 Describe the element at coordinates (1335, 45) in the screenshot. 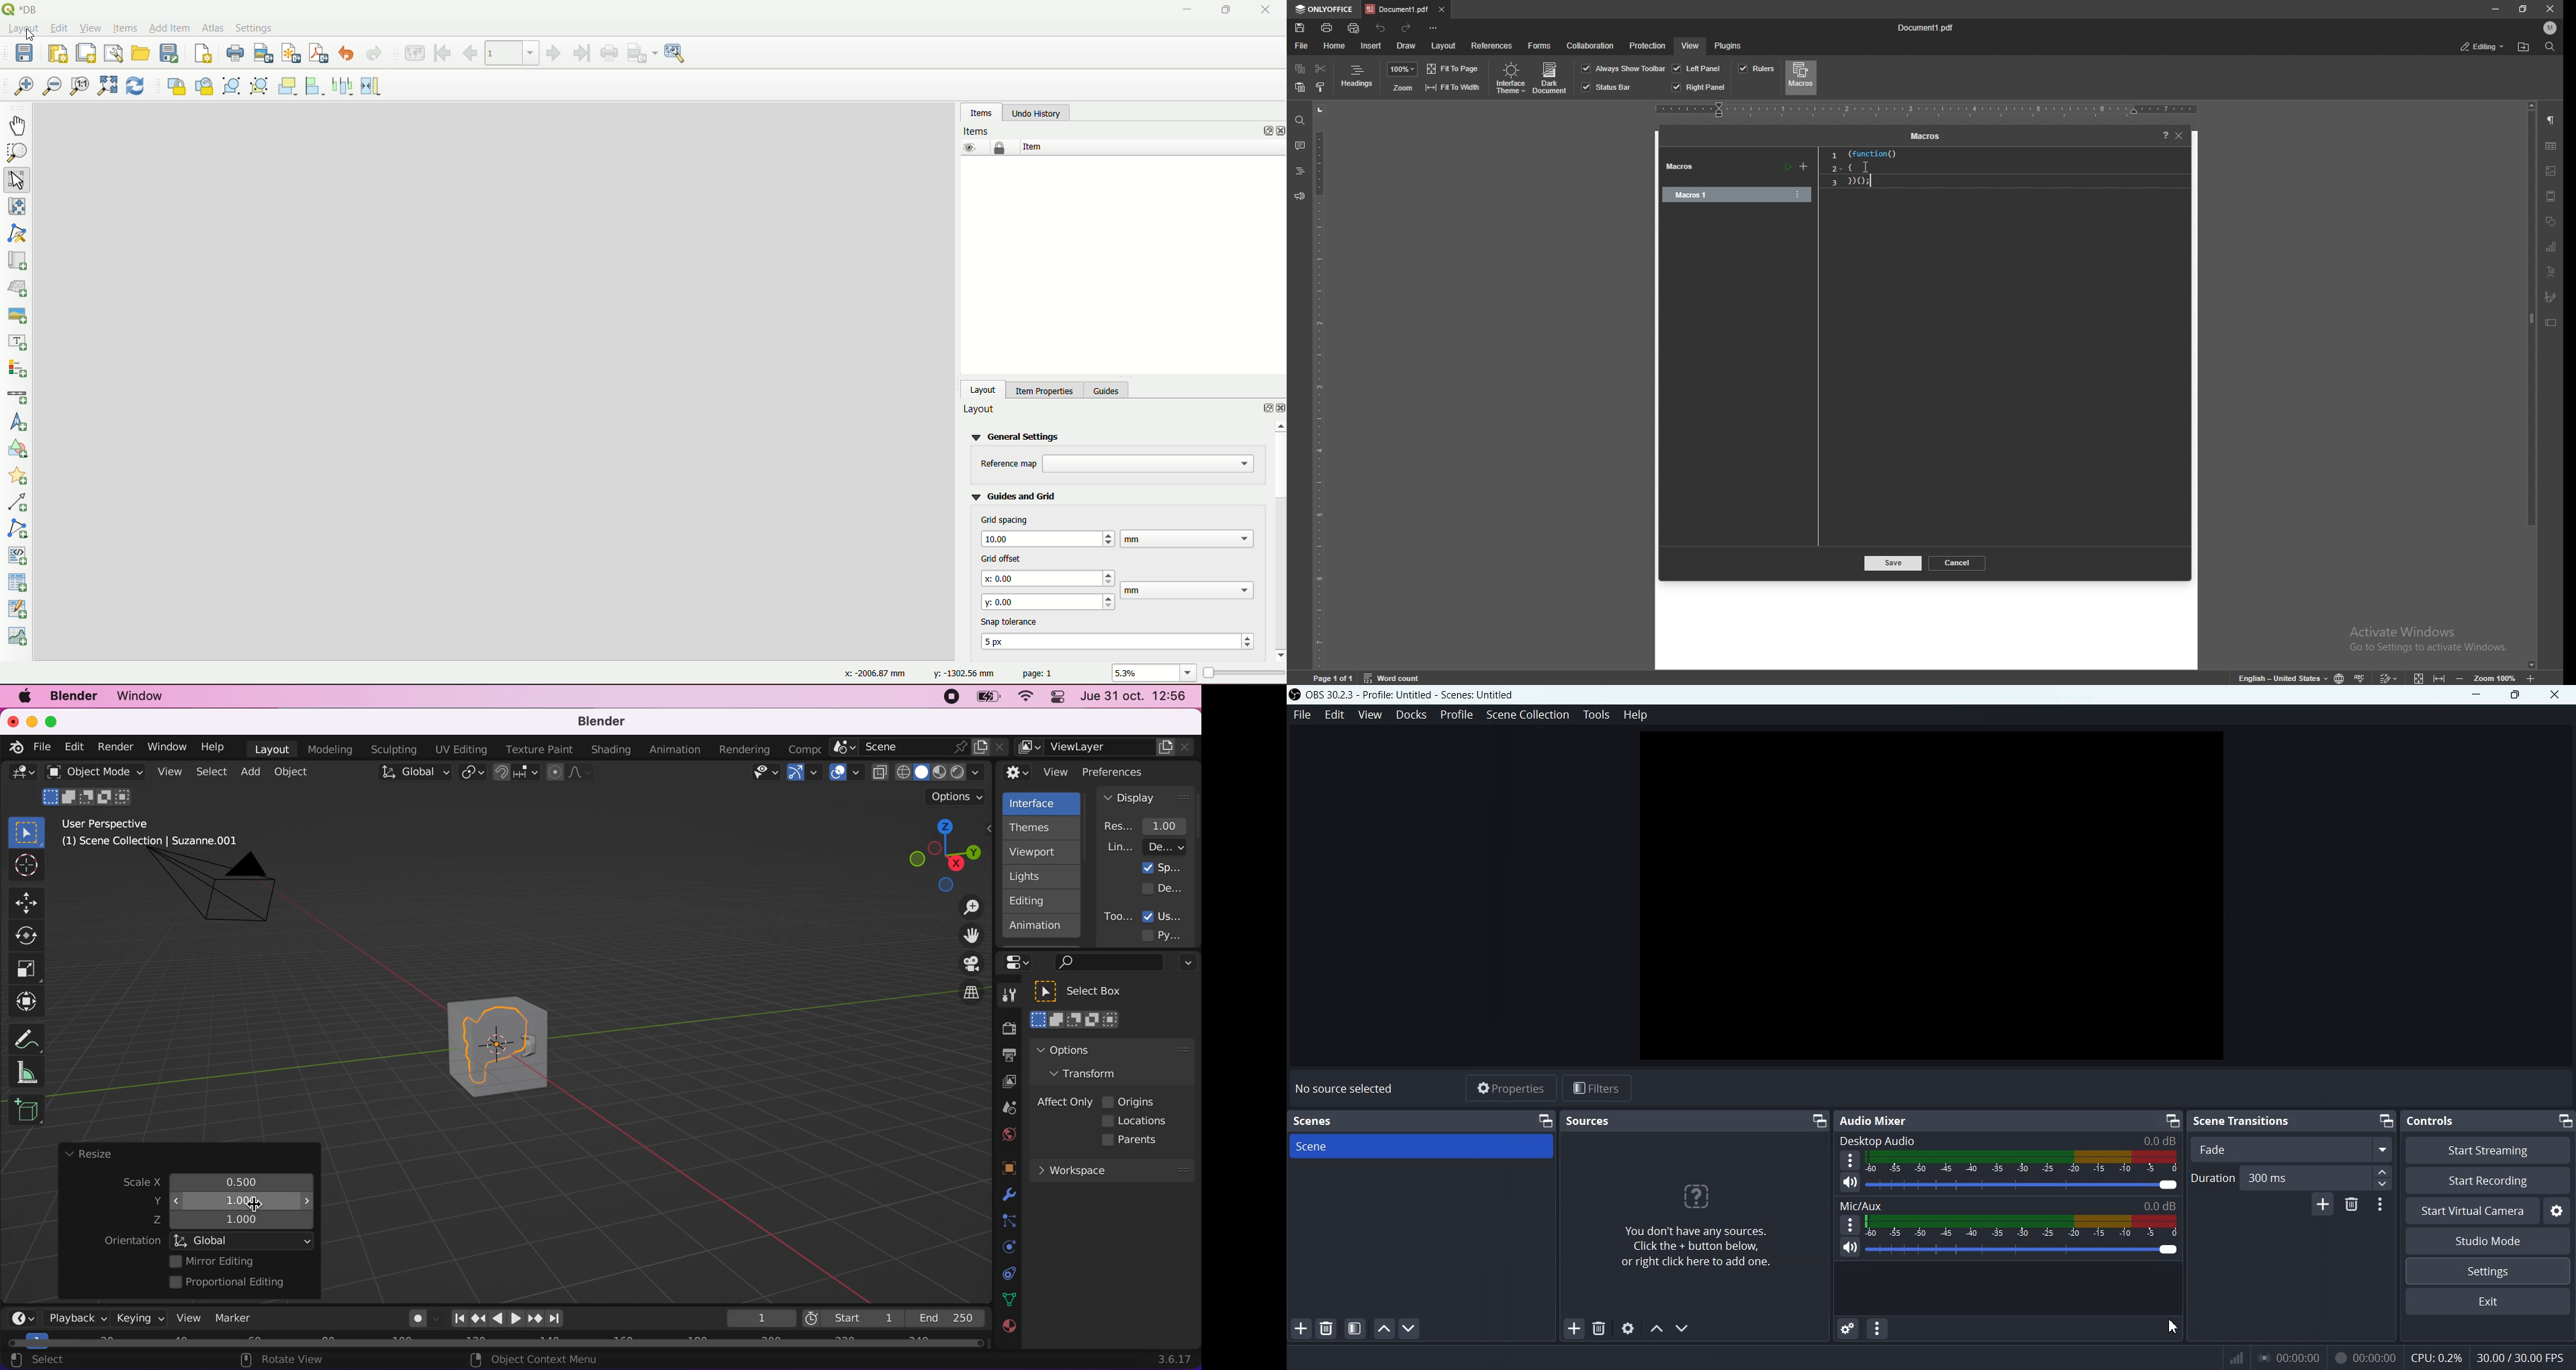

I see `home` at that location.